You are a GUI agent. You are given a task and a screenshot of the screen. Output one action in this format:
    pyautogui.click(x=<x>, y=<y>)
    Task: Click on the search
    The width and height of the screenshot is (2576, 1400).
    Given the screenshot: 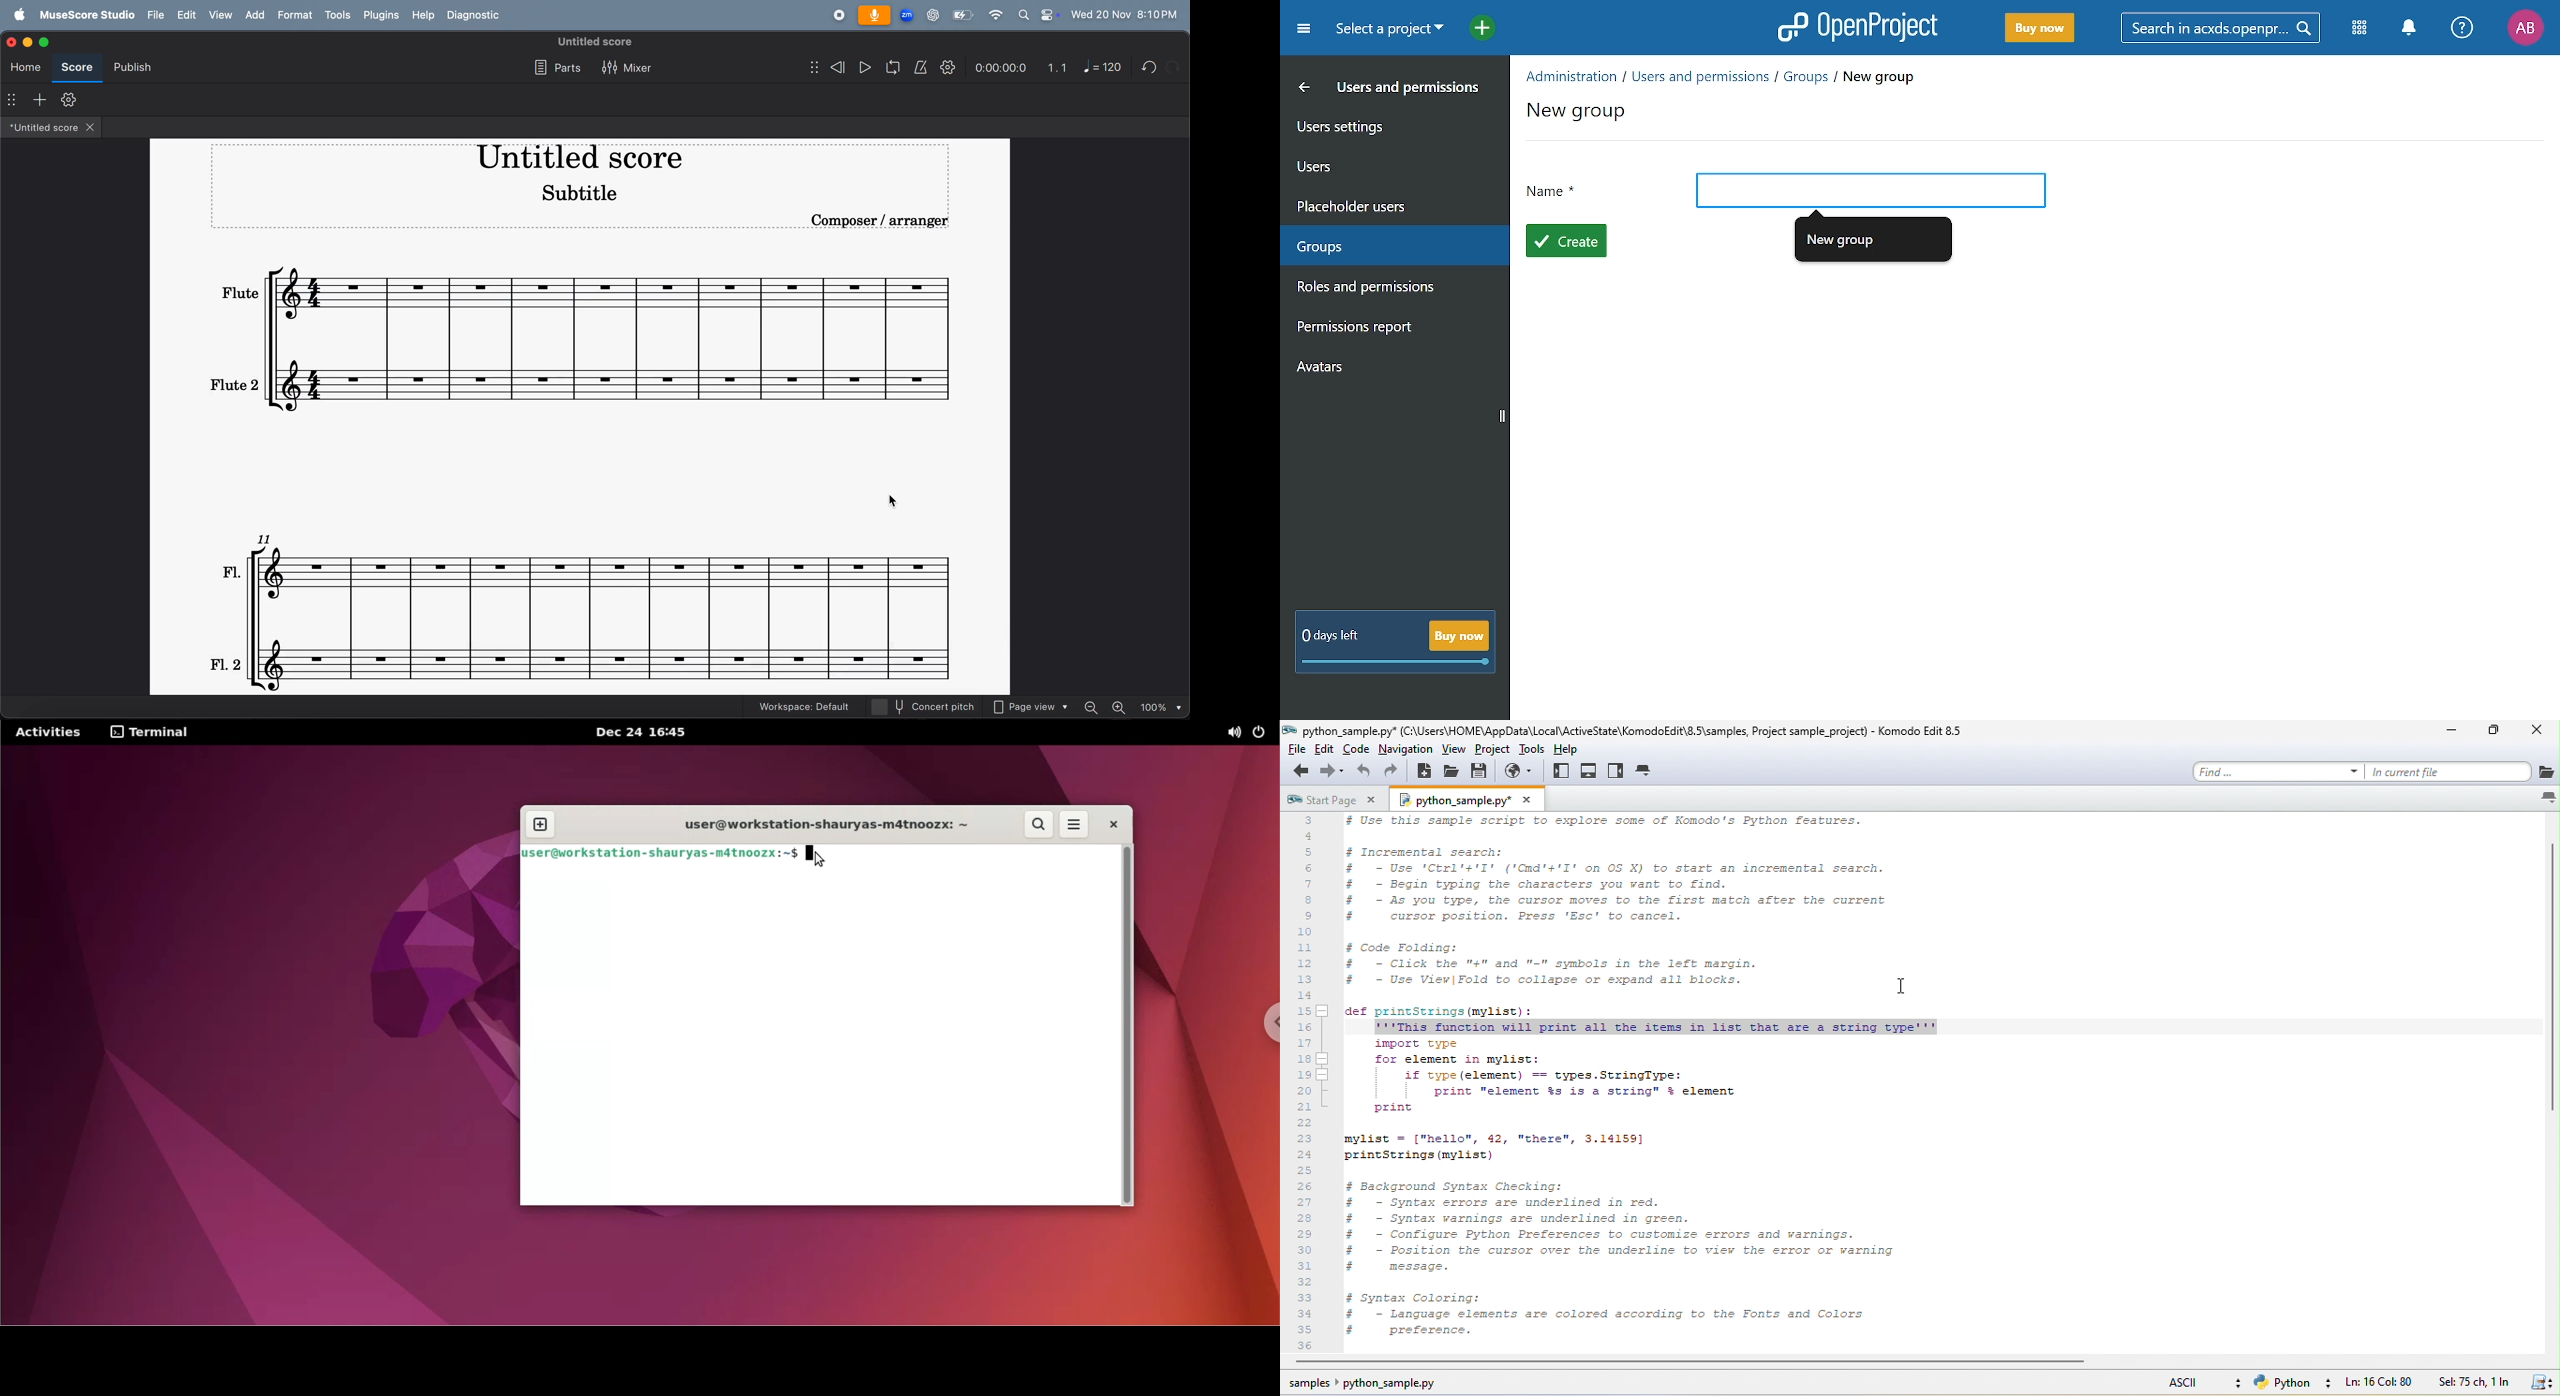 What is the action you would take?
    pyautogui.click(x=2217, y=27)
    